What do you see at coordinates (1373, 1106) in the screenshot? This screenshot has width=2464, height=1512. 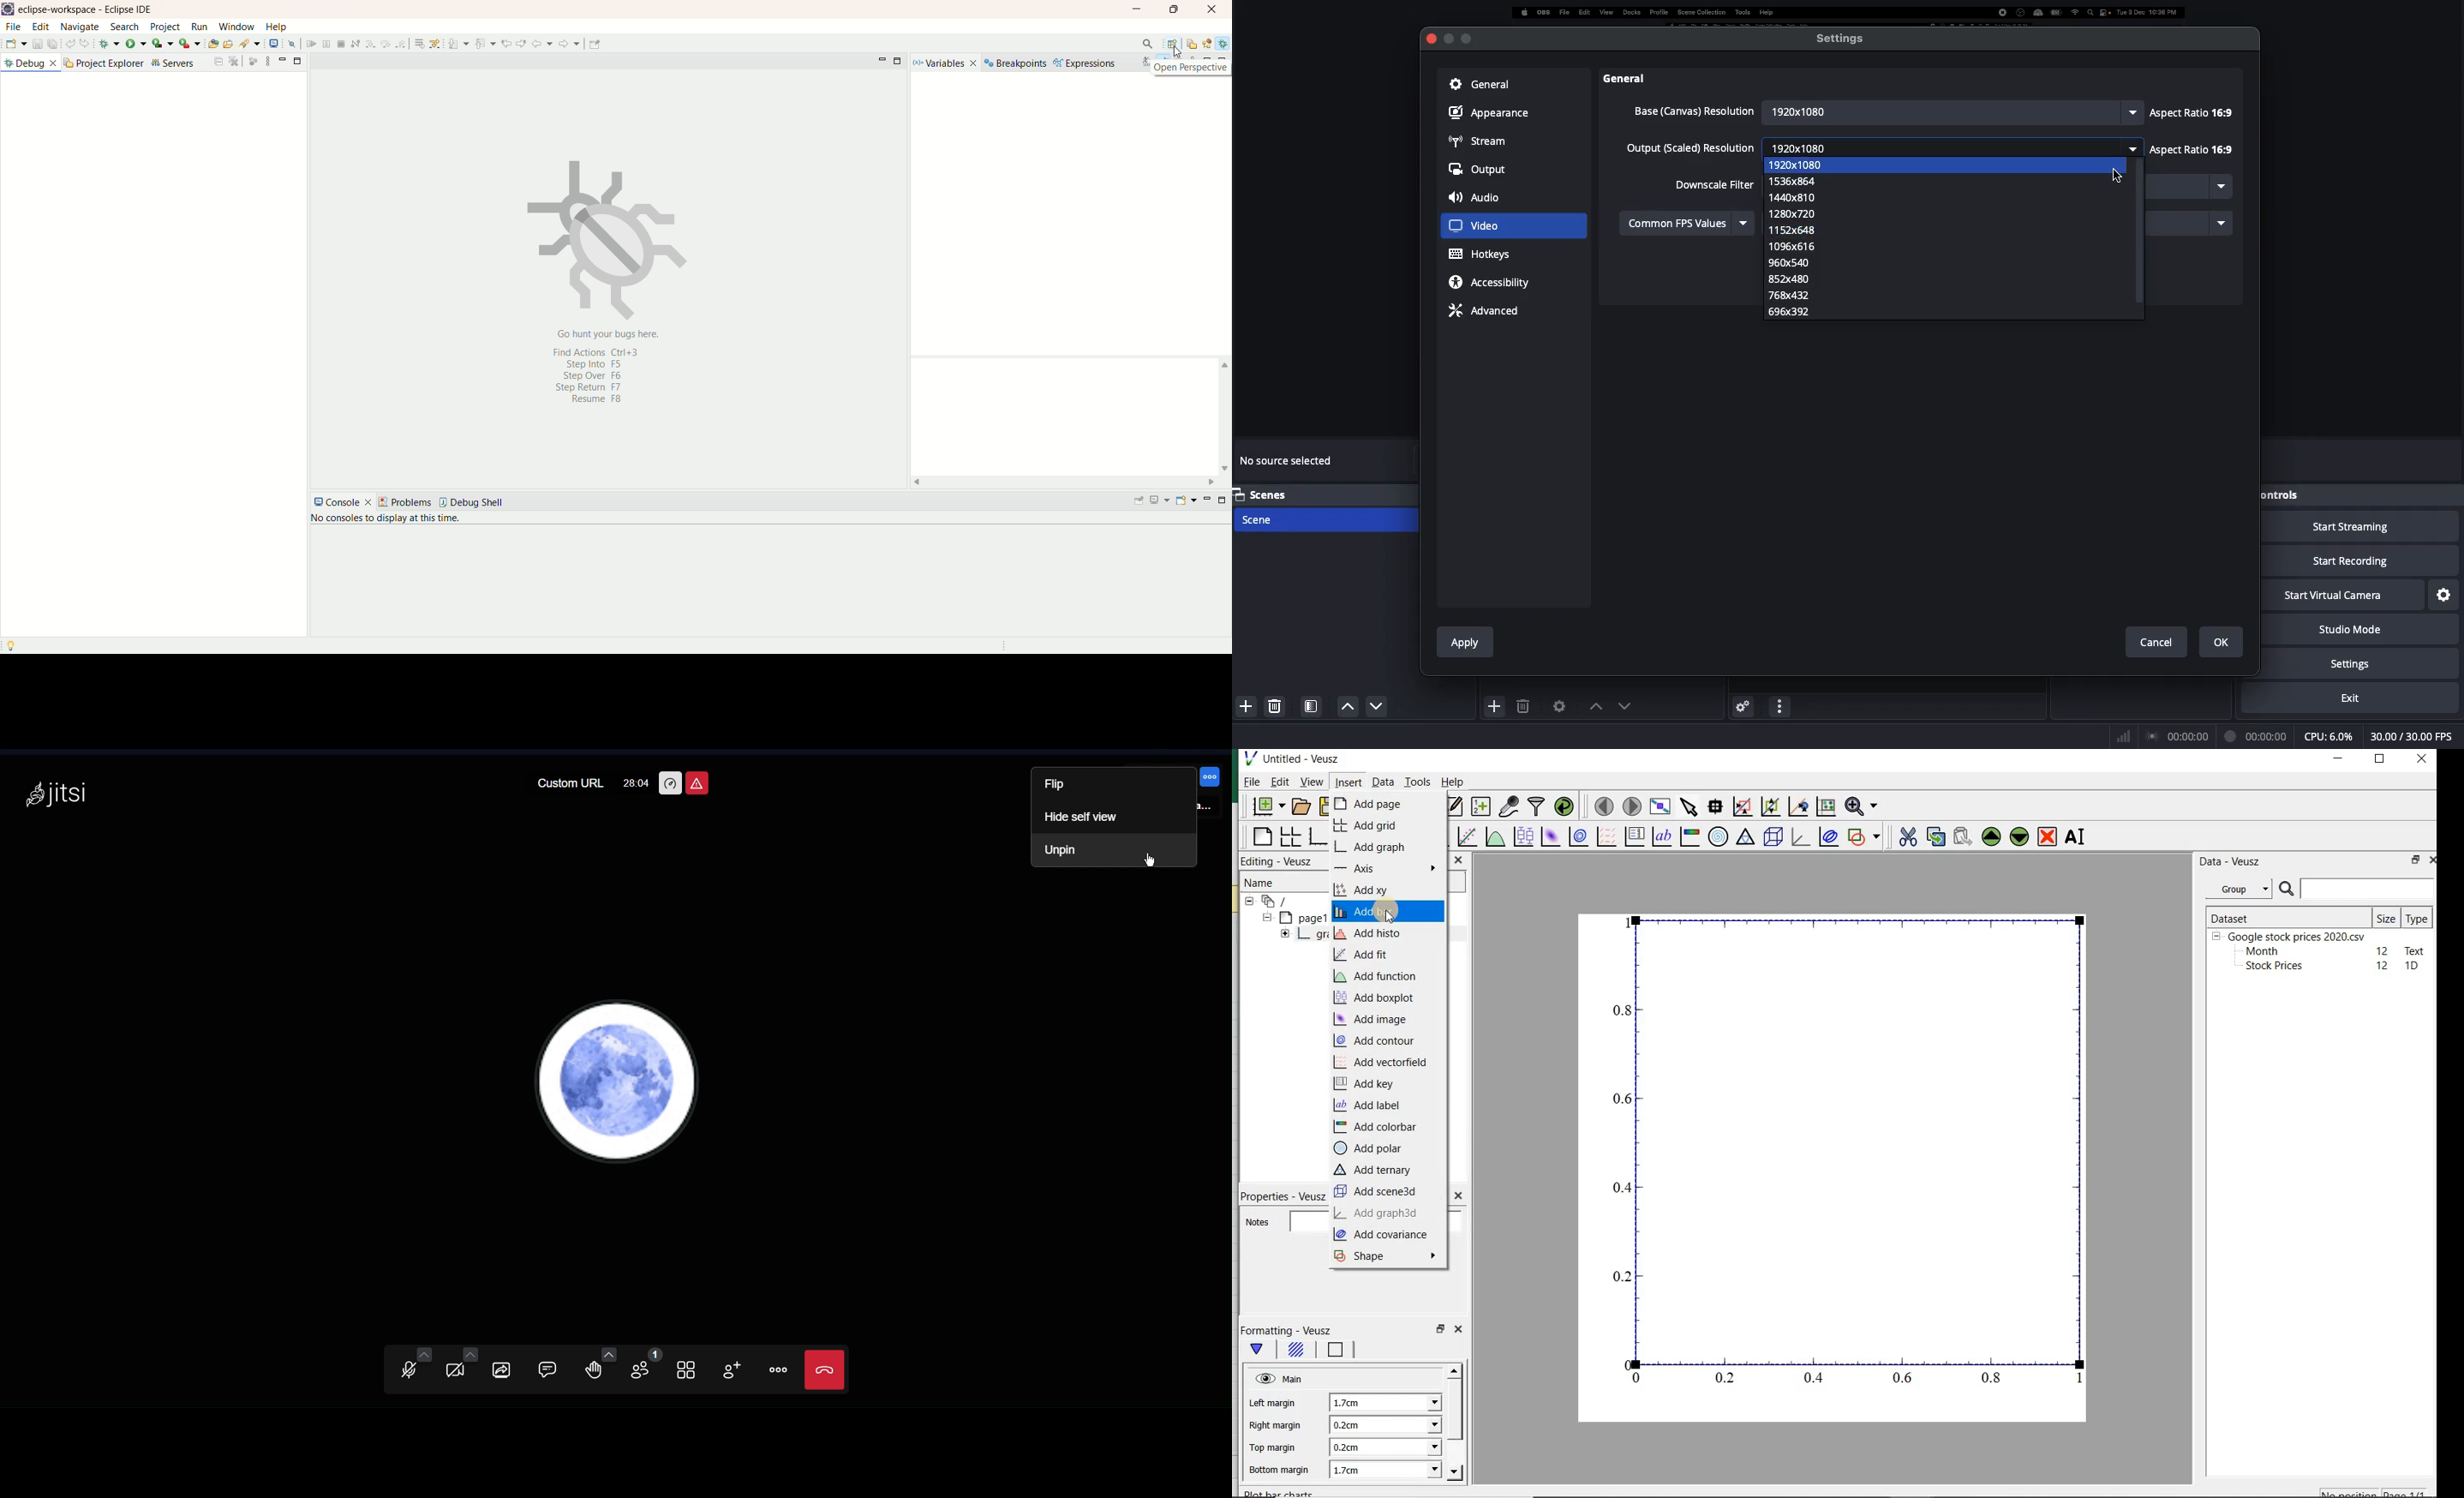 I see `add label` at bounding box center [1373, 1106].